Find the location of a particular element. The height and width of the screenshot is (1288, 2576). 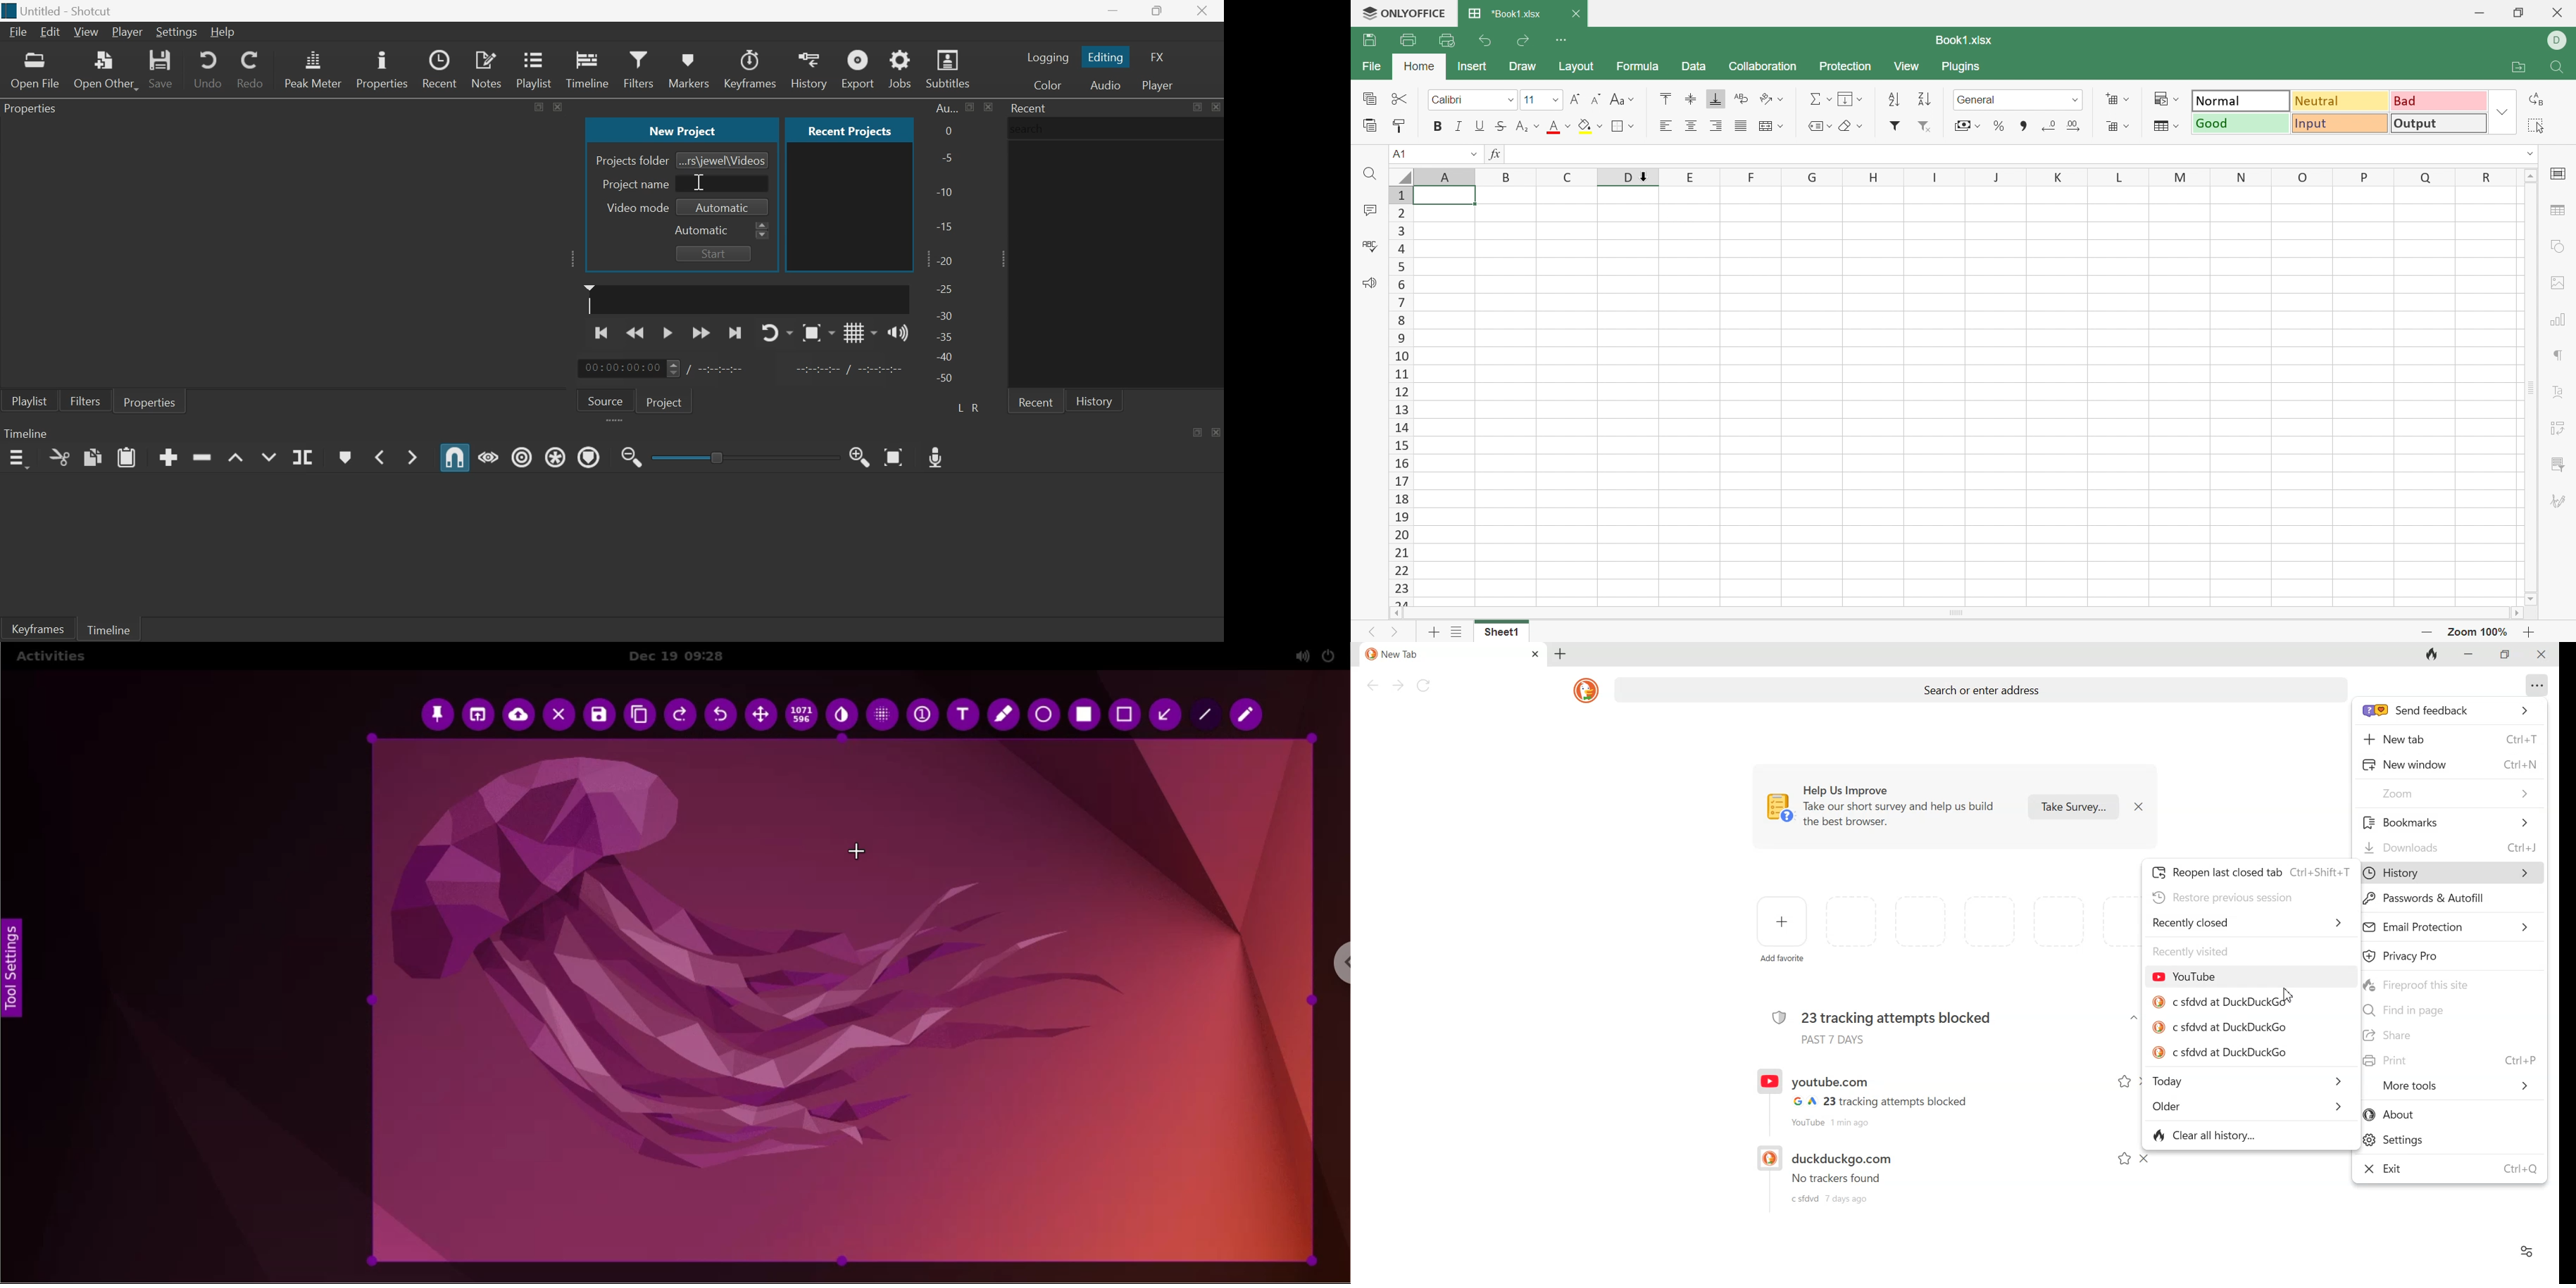

Drop Down is located at coordinates (1557, 100).